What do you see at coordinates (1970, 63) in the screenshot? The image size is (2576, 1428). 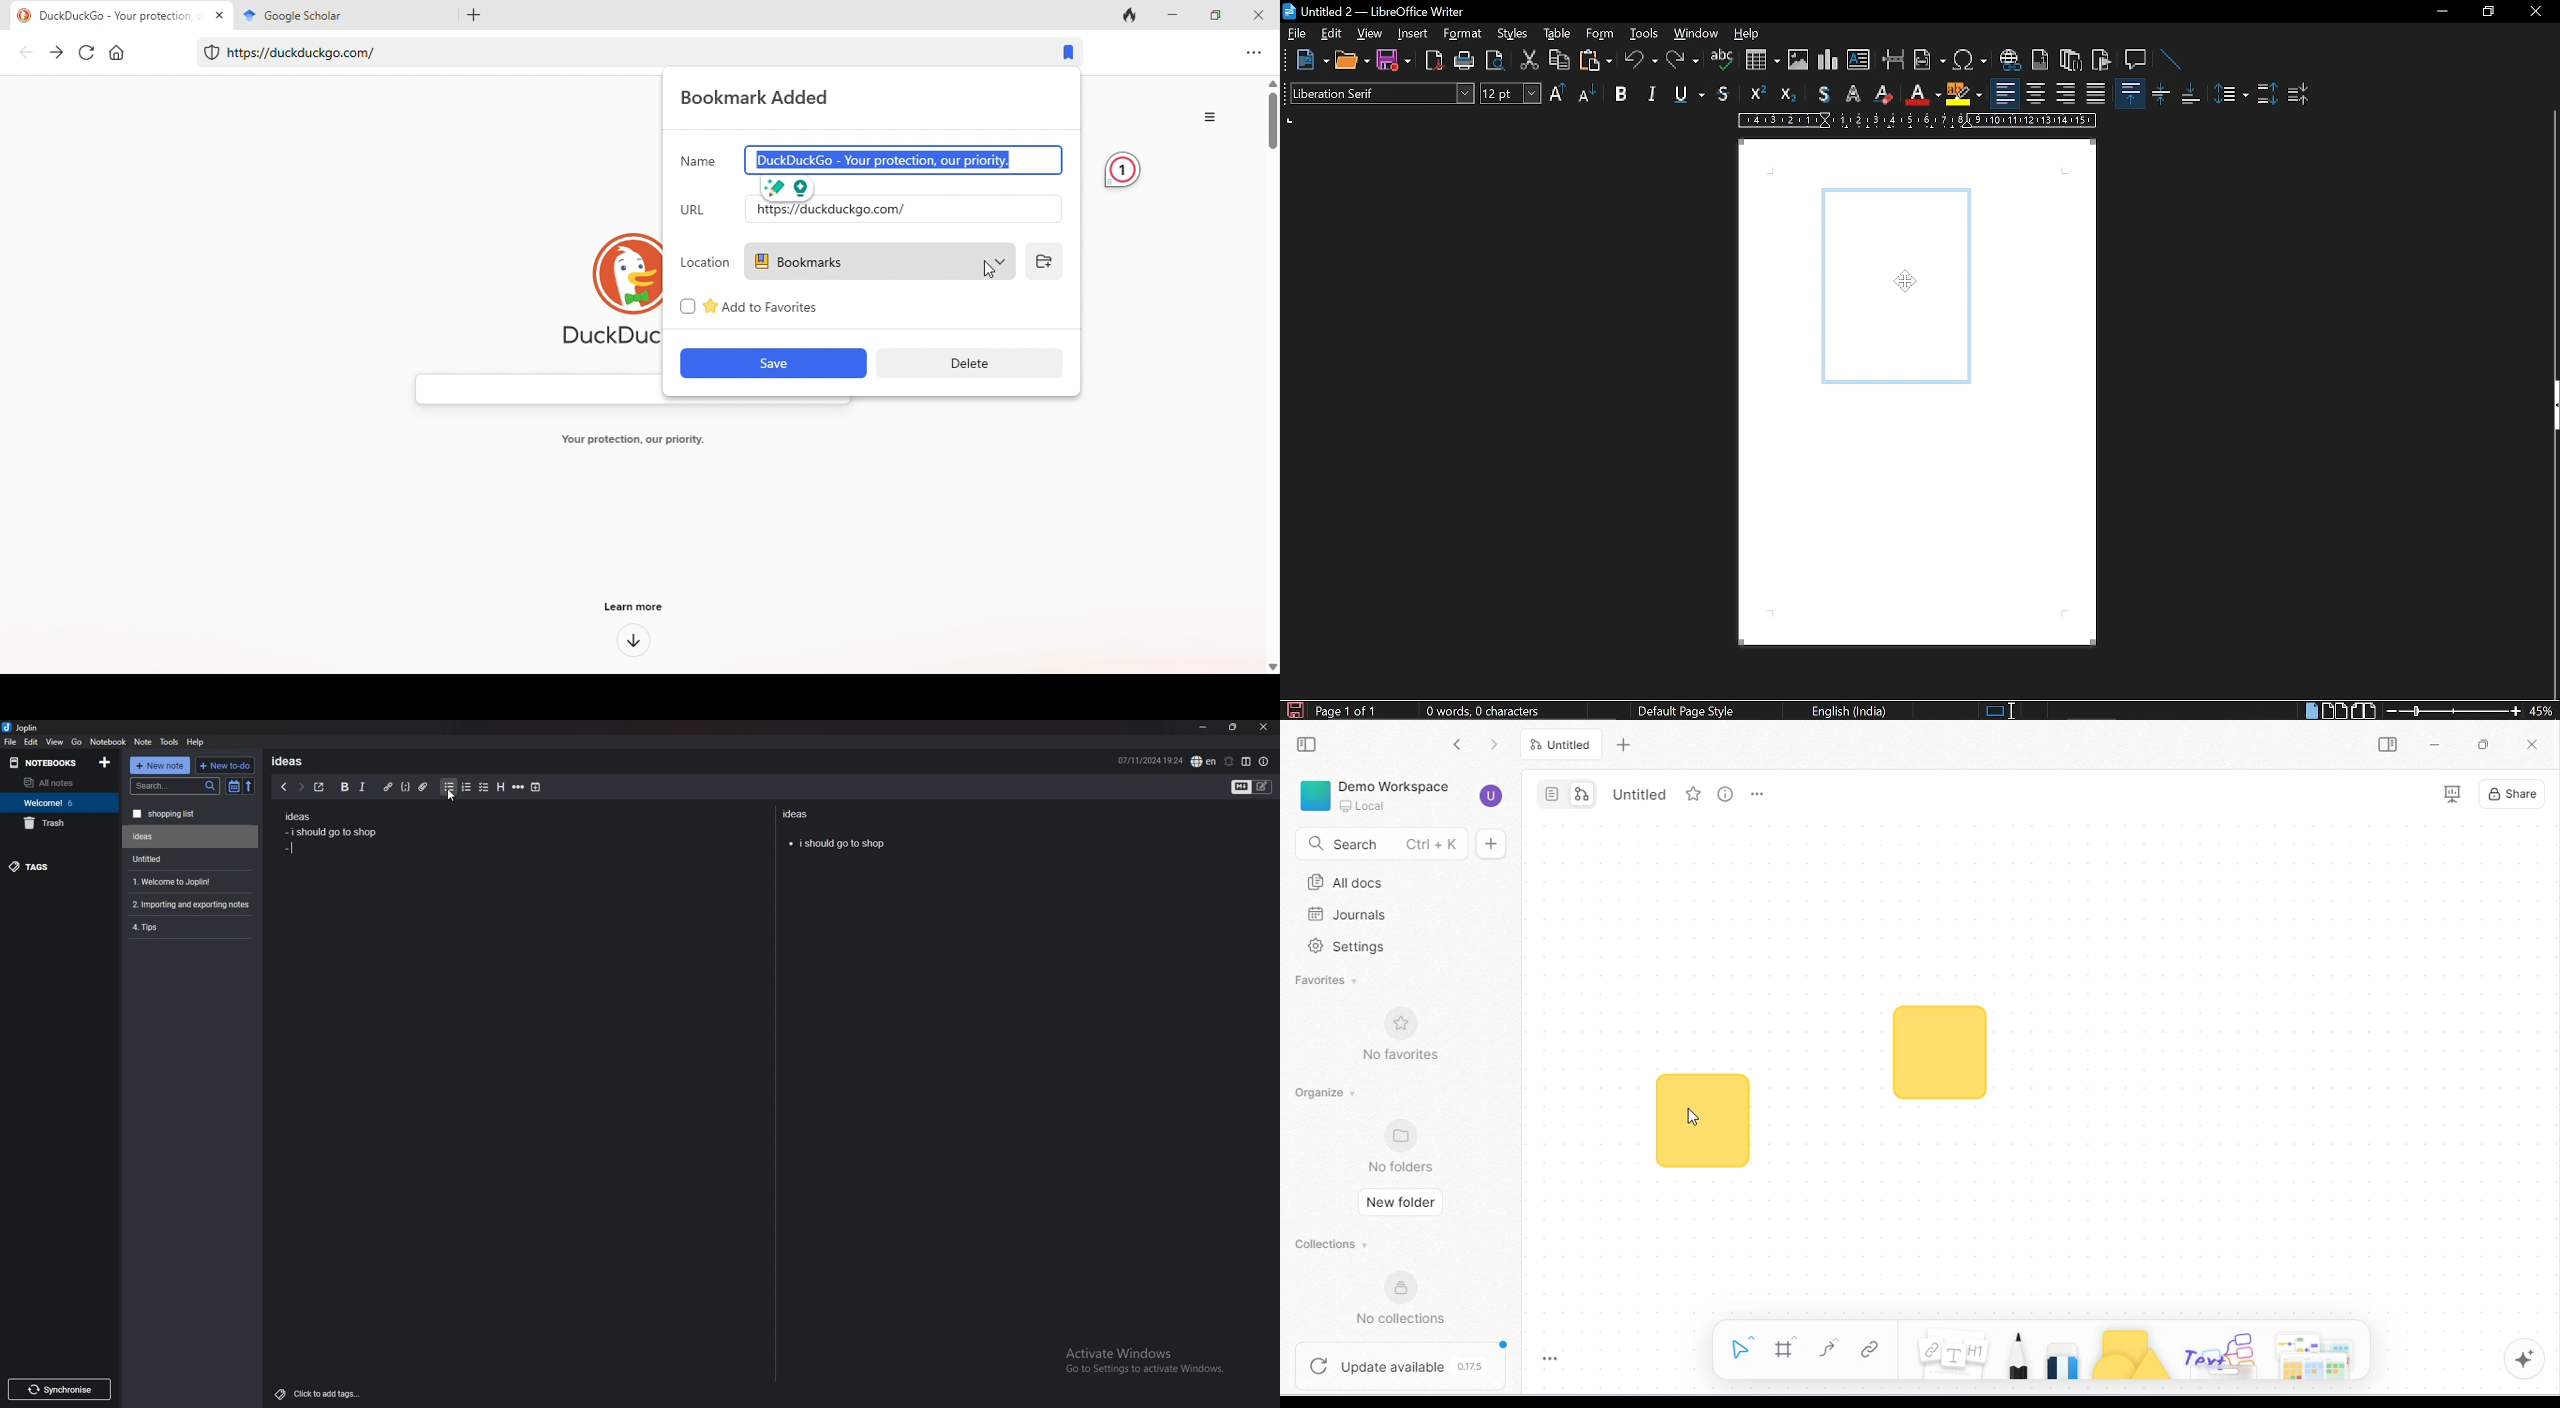 I see `insert symbol` at bounding box center [1970, 63].